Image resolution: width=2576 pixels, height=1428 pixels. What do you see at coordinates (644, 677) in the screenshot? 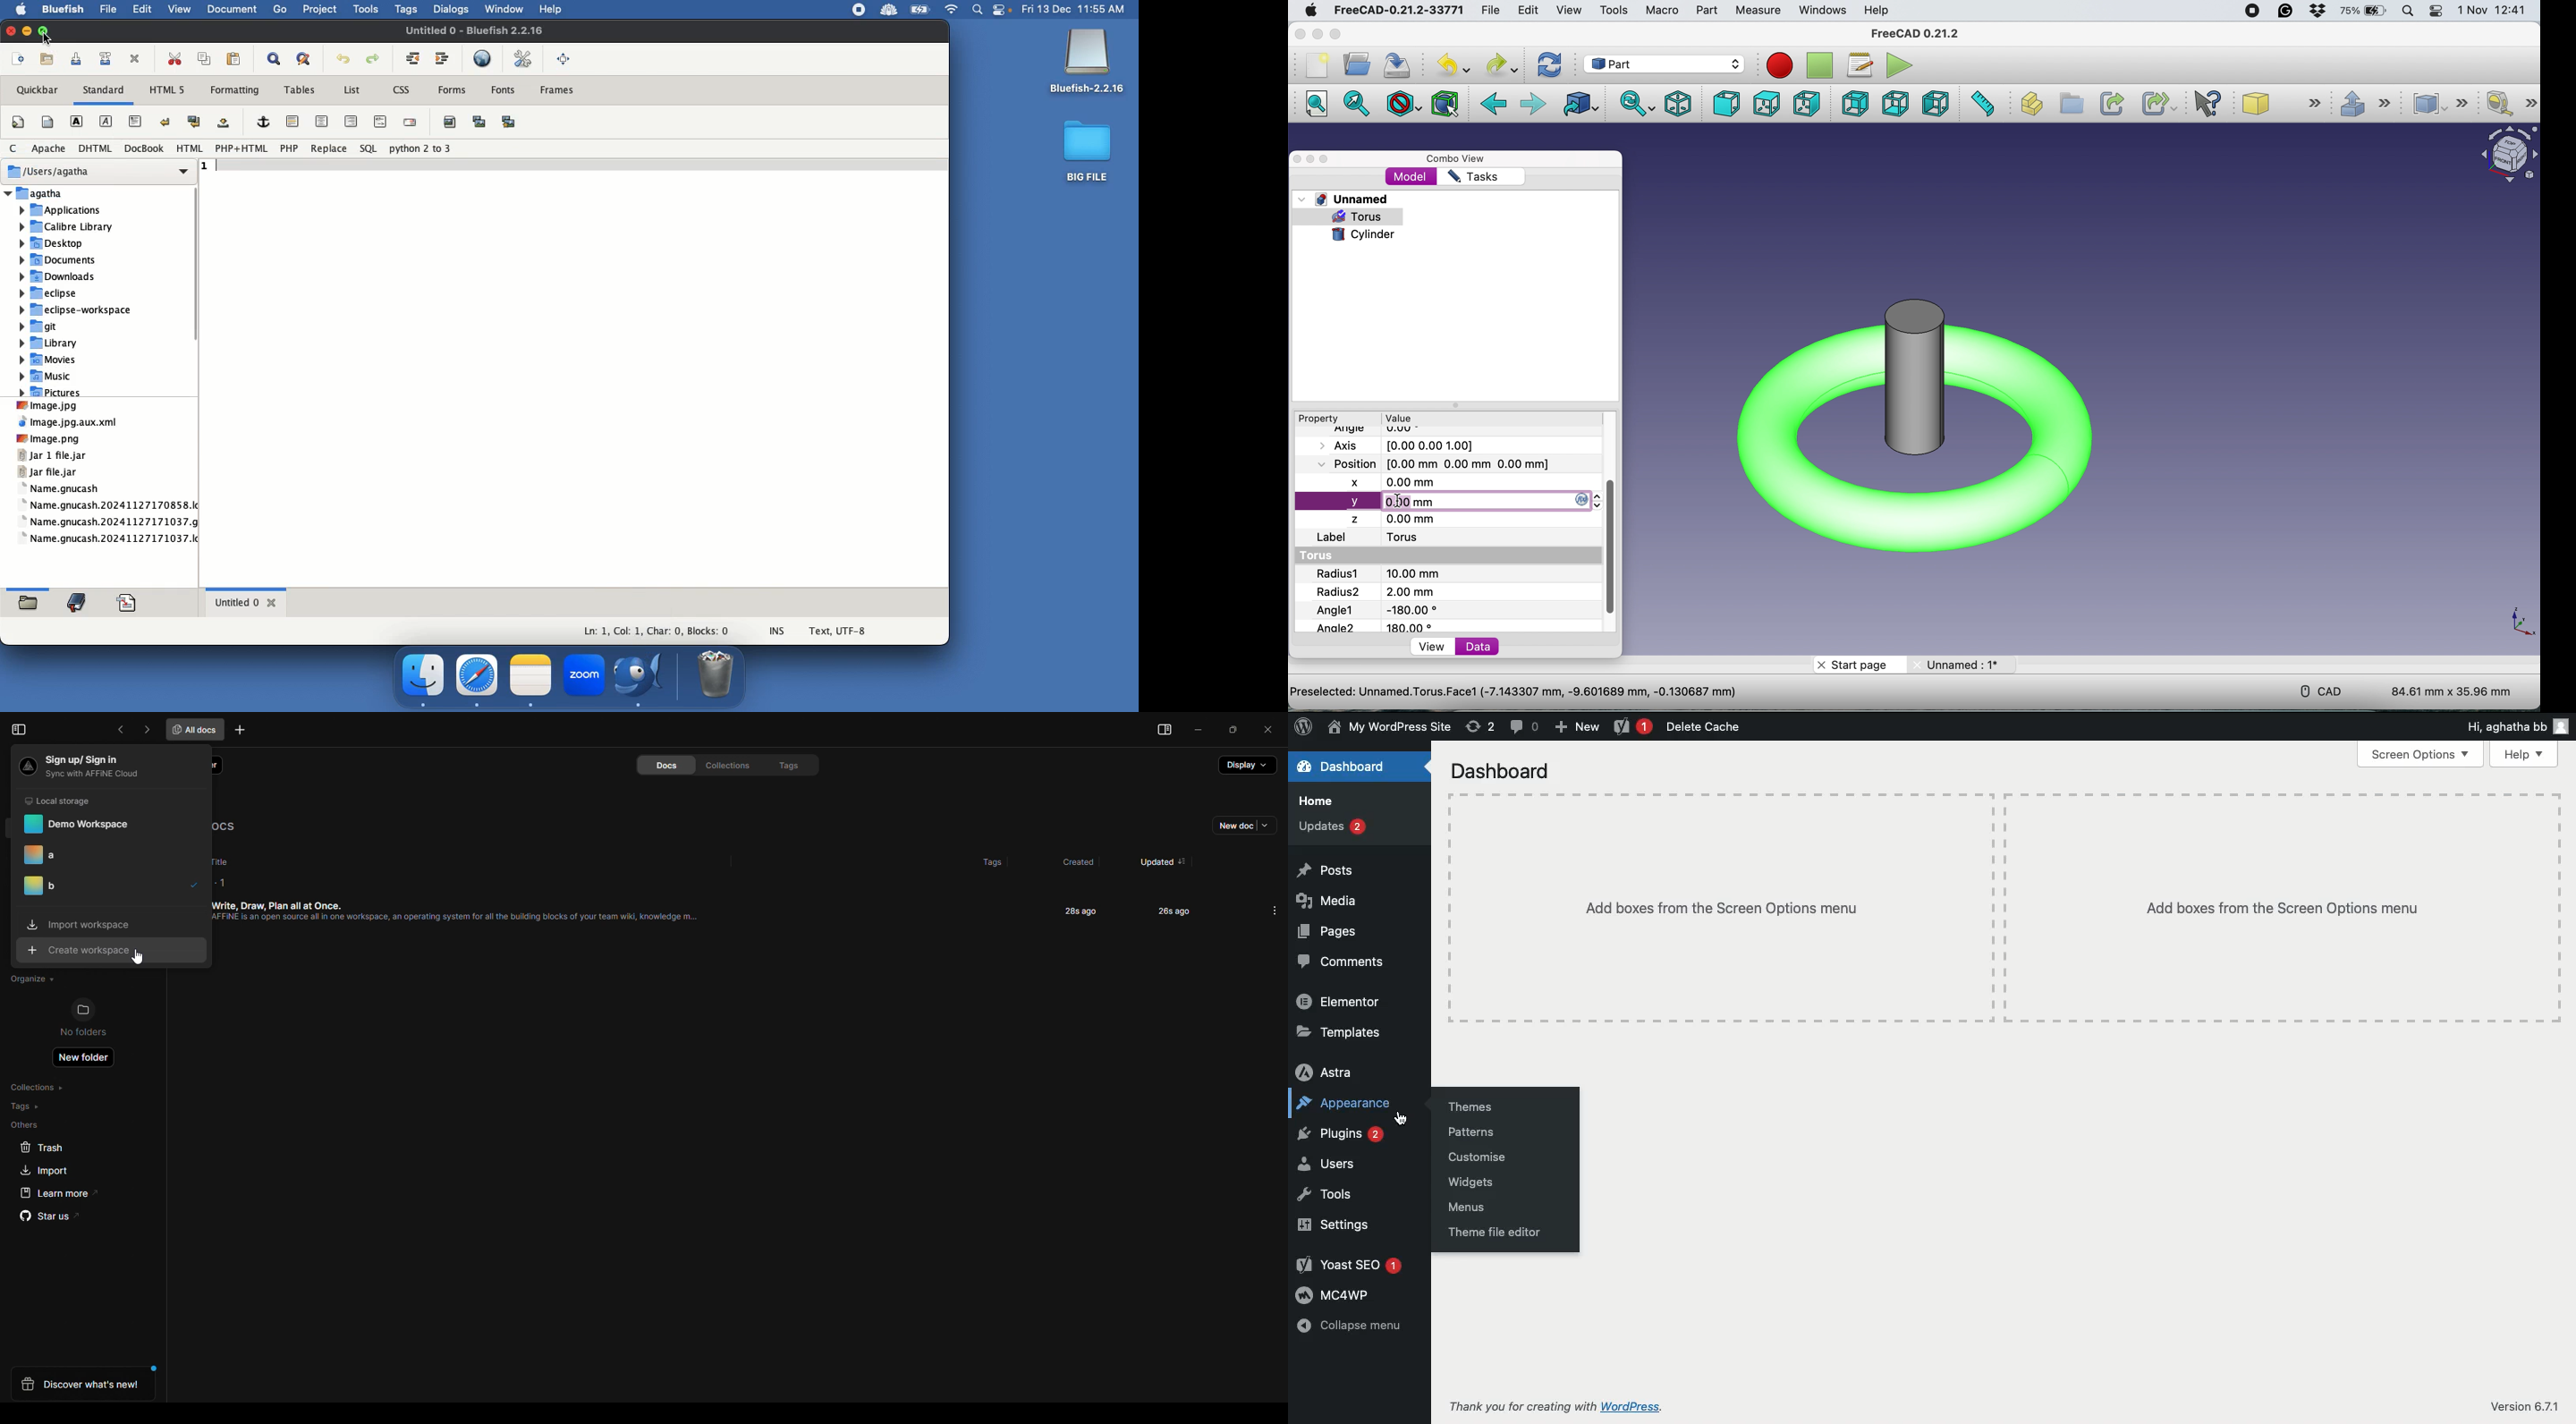
I see `Bluefish` at bounding box center [644, 677].